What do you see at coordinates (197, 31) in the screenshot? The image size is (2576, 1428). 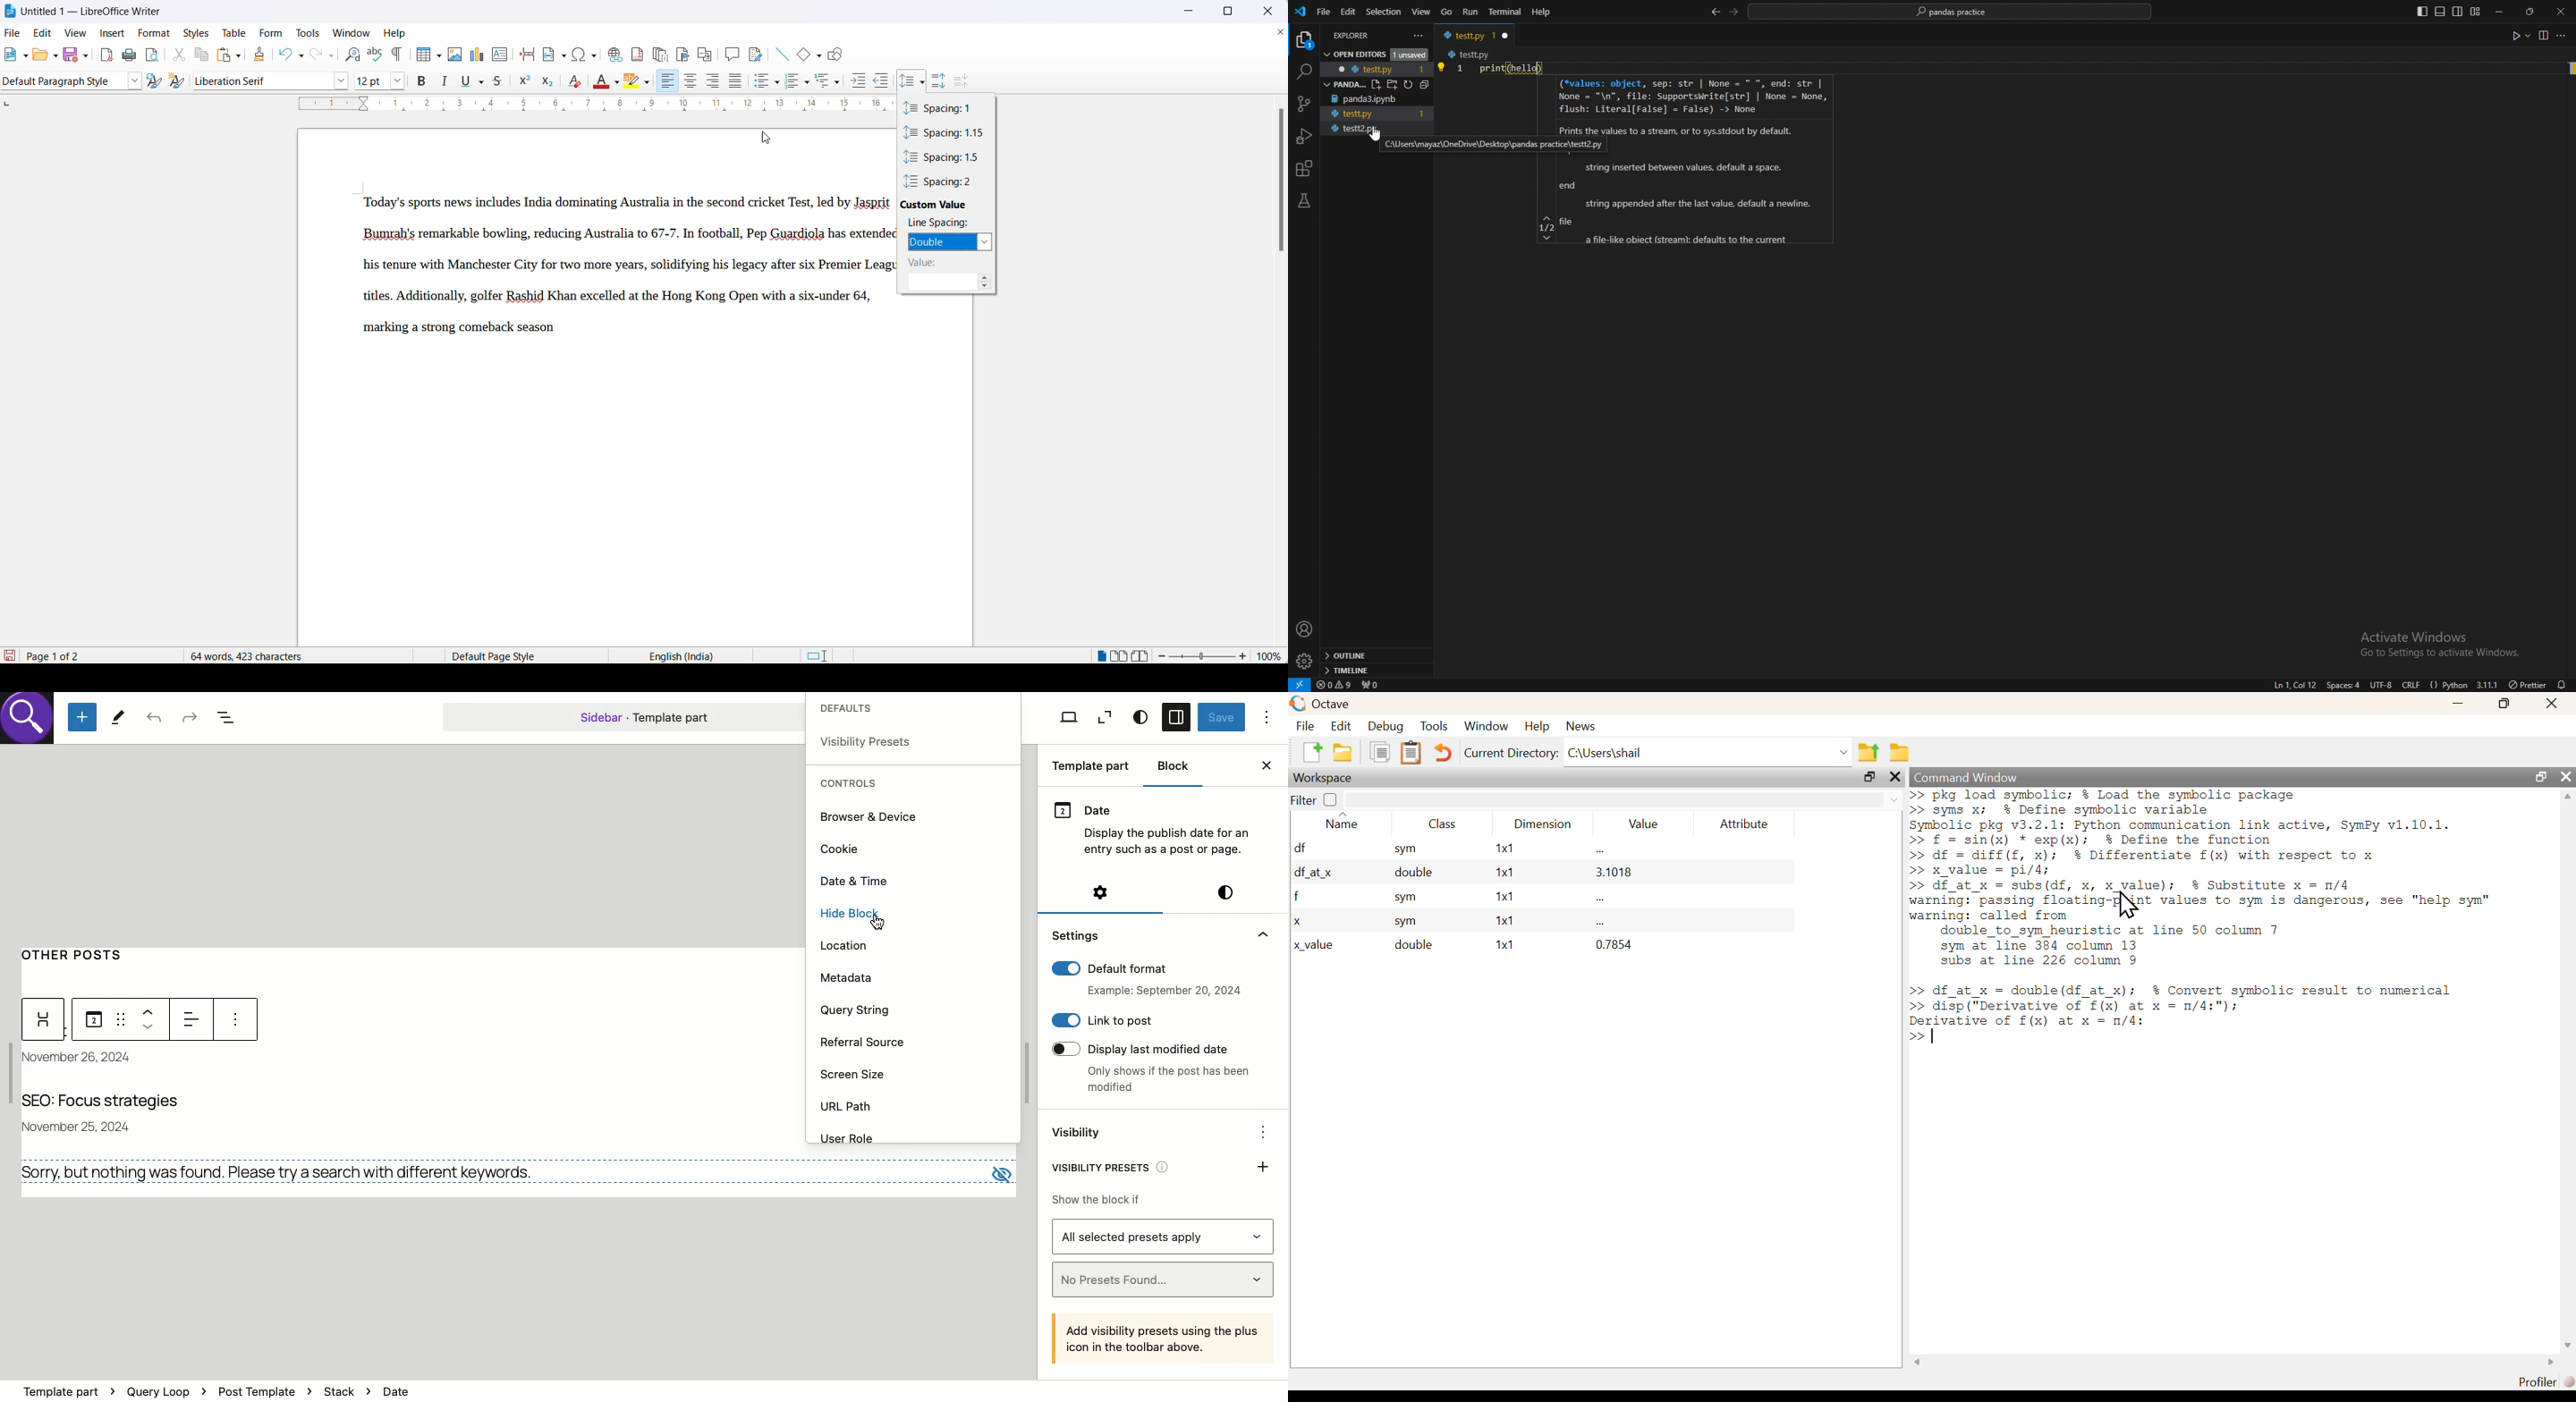 I see `styles` at bounding box center [197, 31].